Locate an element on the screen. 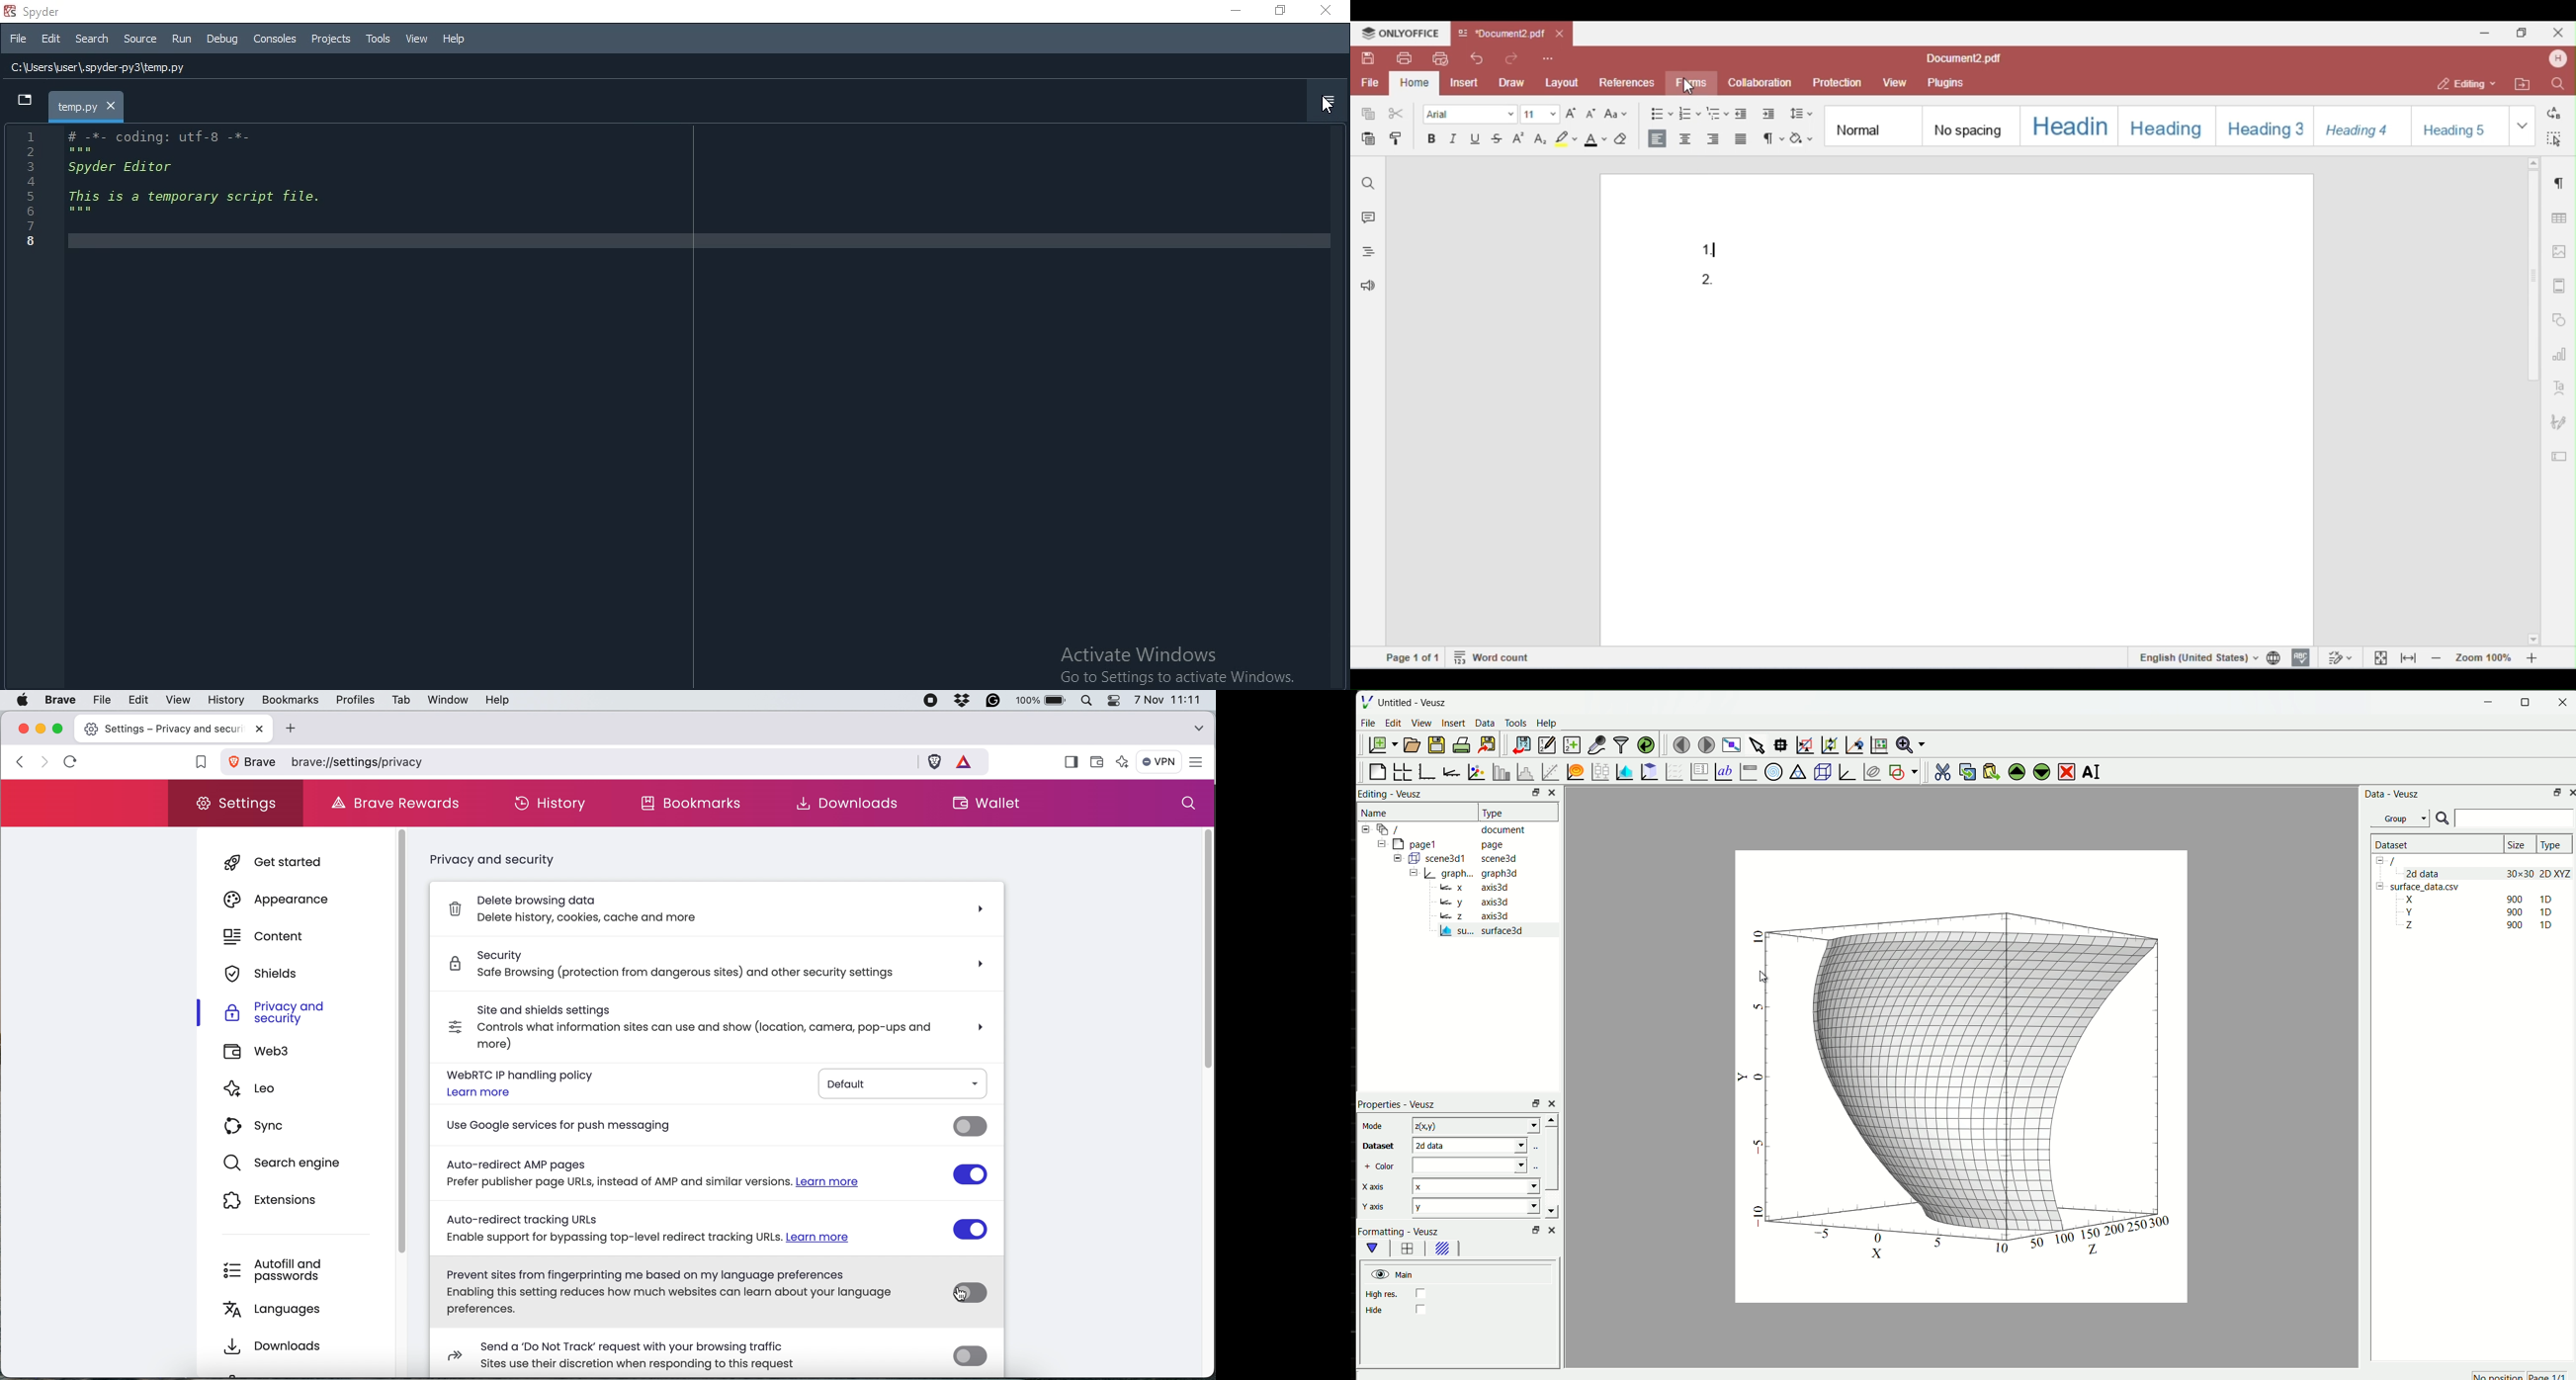 The height and width of the screenshot is (1400, 2576). go back is located at coordinates (19, 761).